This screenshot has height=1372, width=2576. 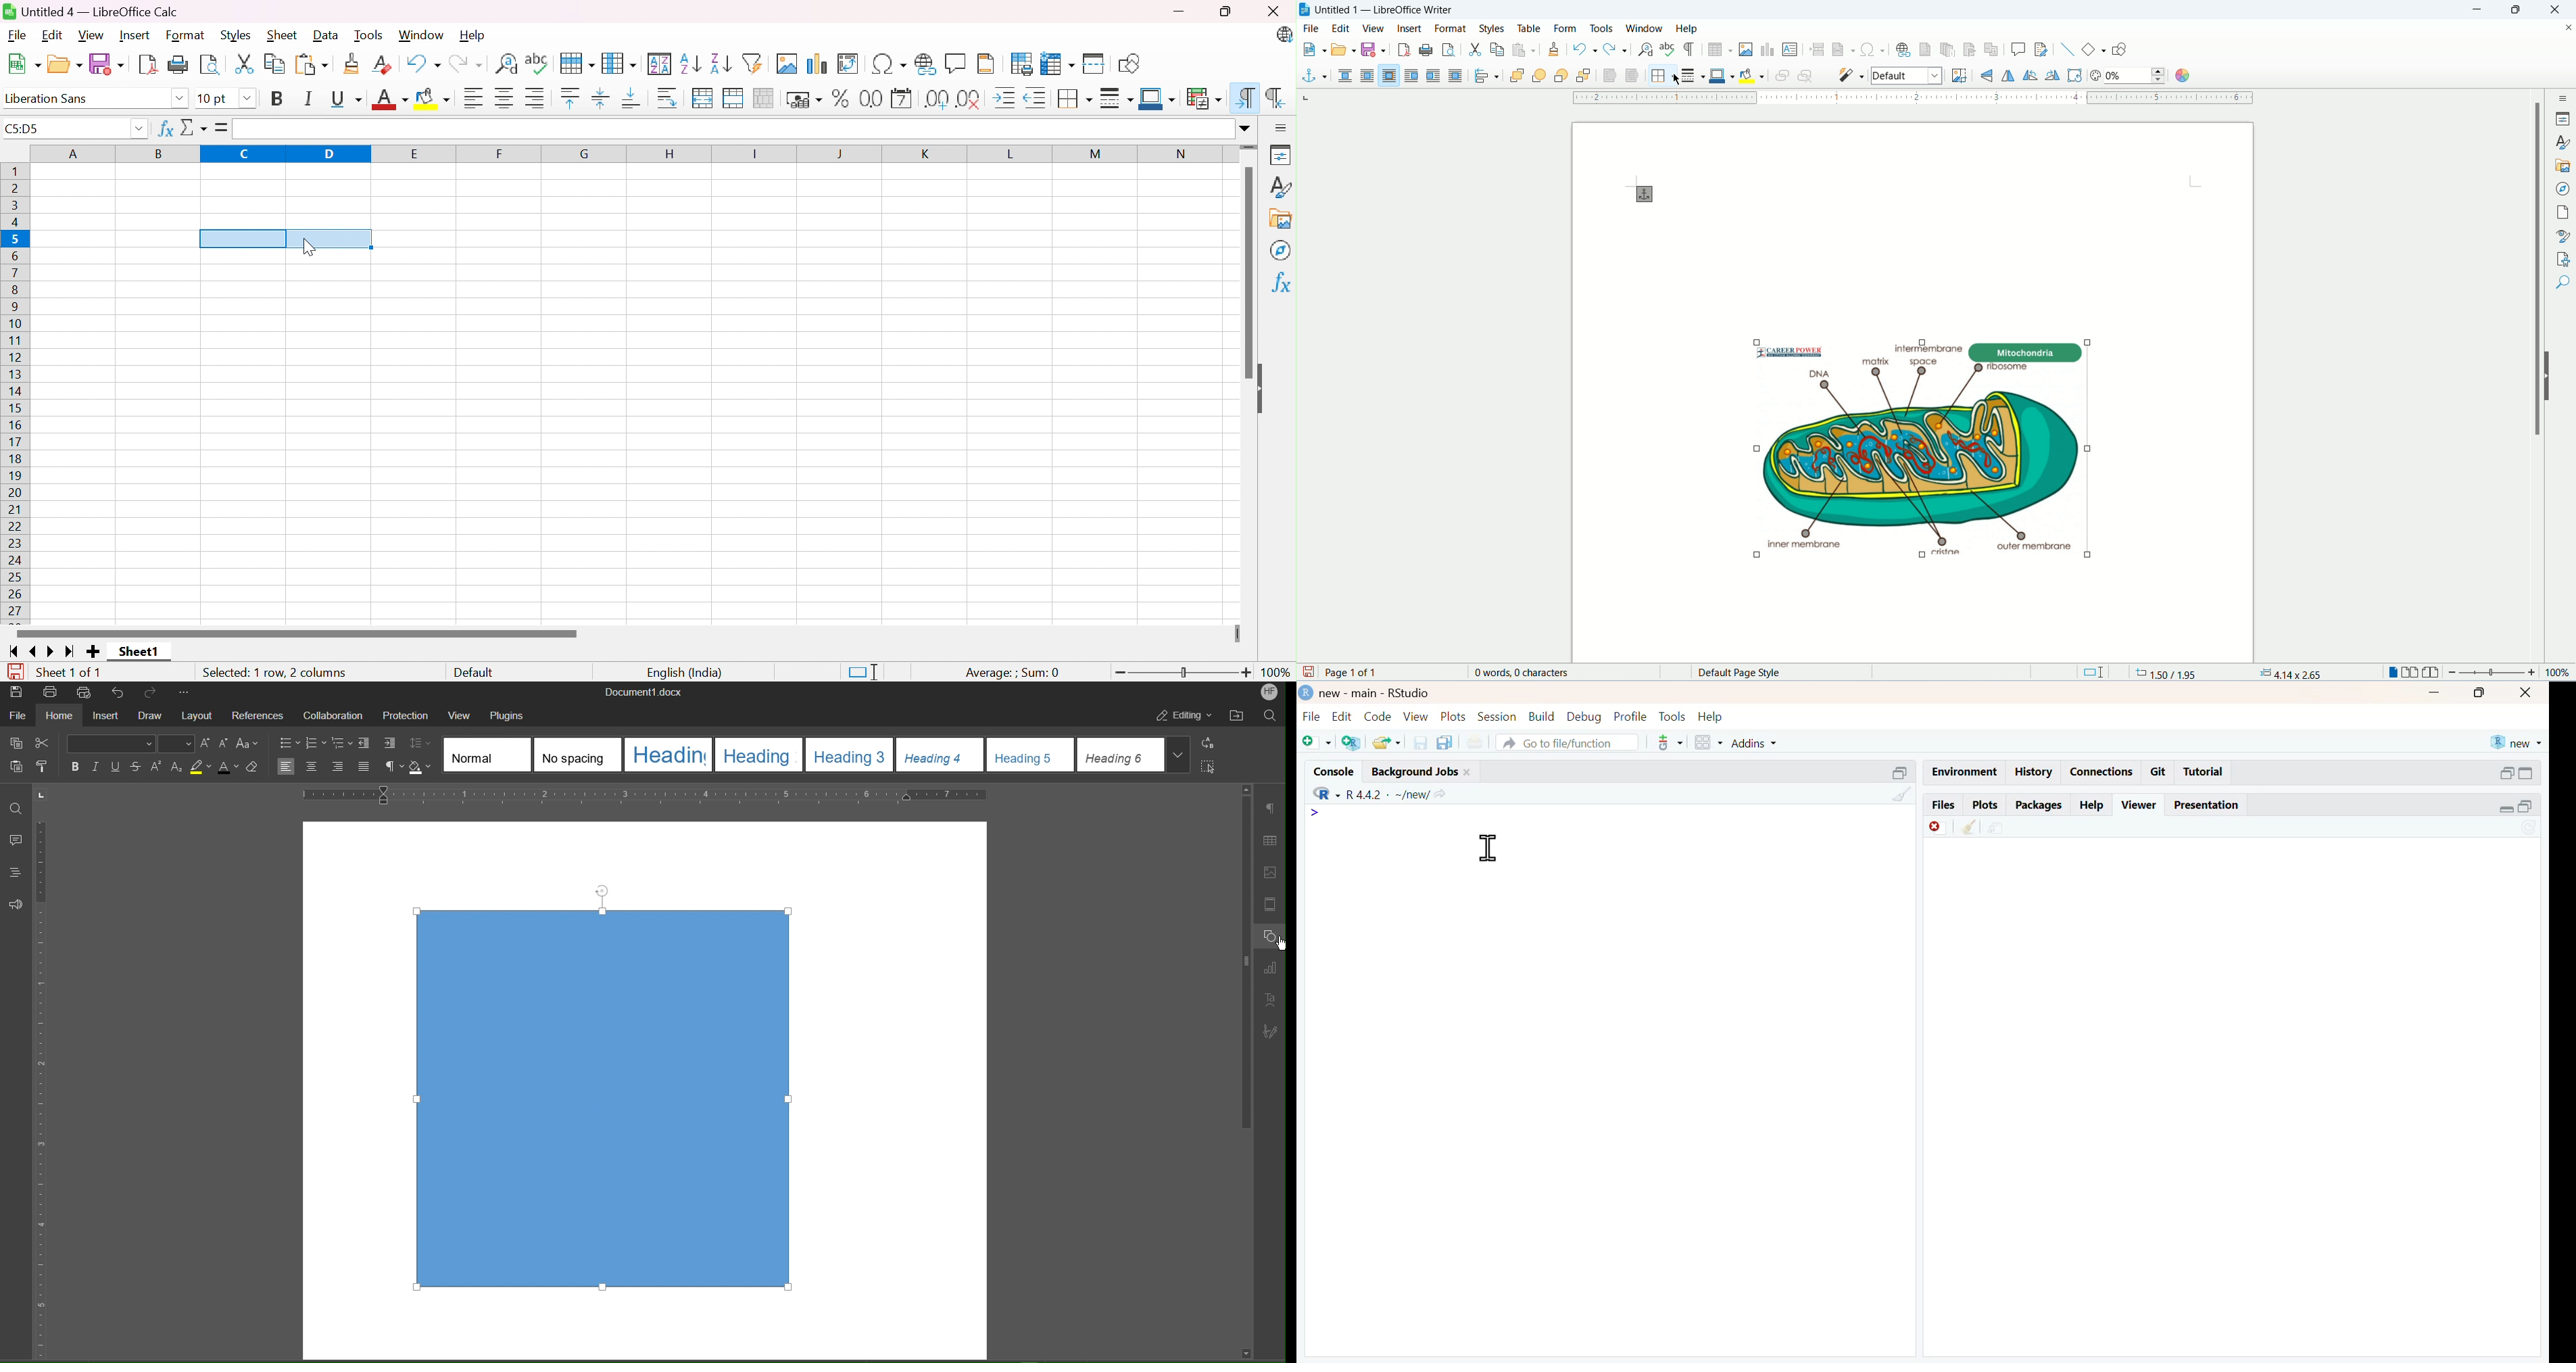 What do you see at coordinates (1378, 716) in the screenshot?
I see `code` at bounding box center [1378, 716].